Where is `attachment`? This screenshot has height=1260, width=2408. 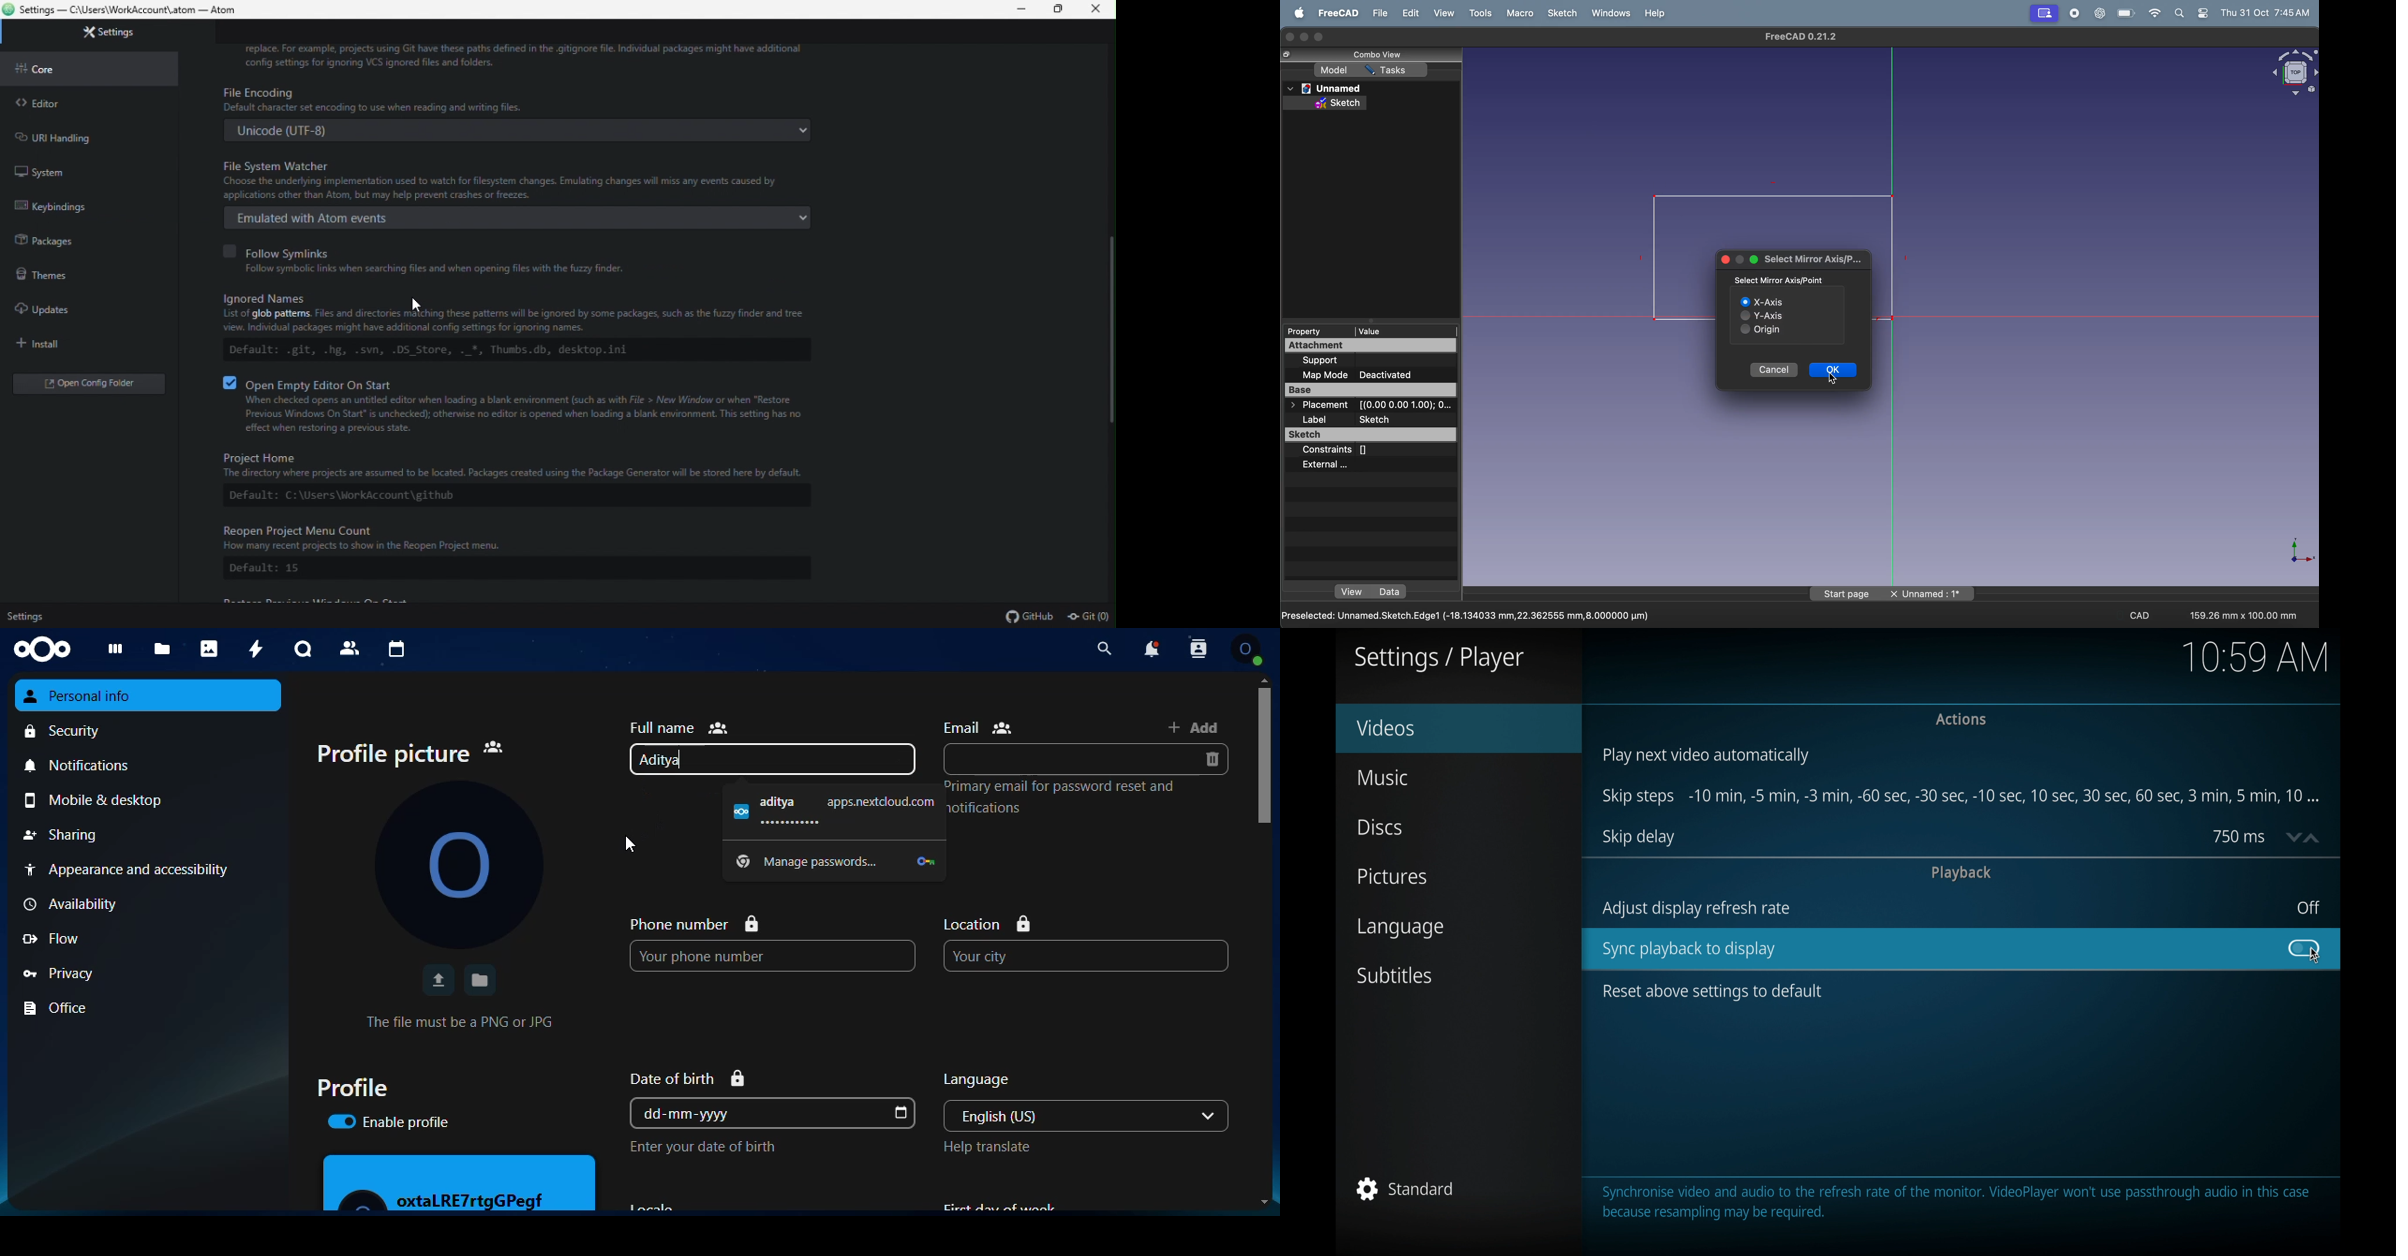 attachment is located at coordinates (1371, 345).